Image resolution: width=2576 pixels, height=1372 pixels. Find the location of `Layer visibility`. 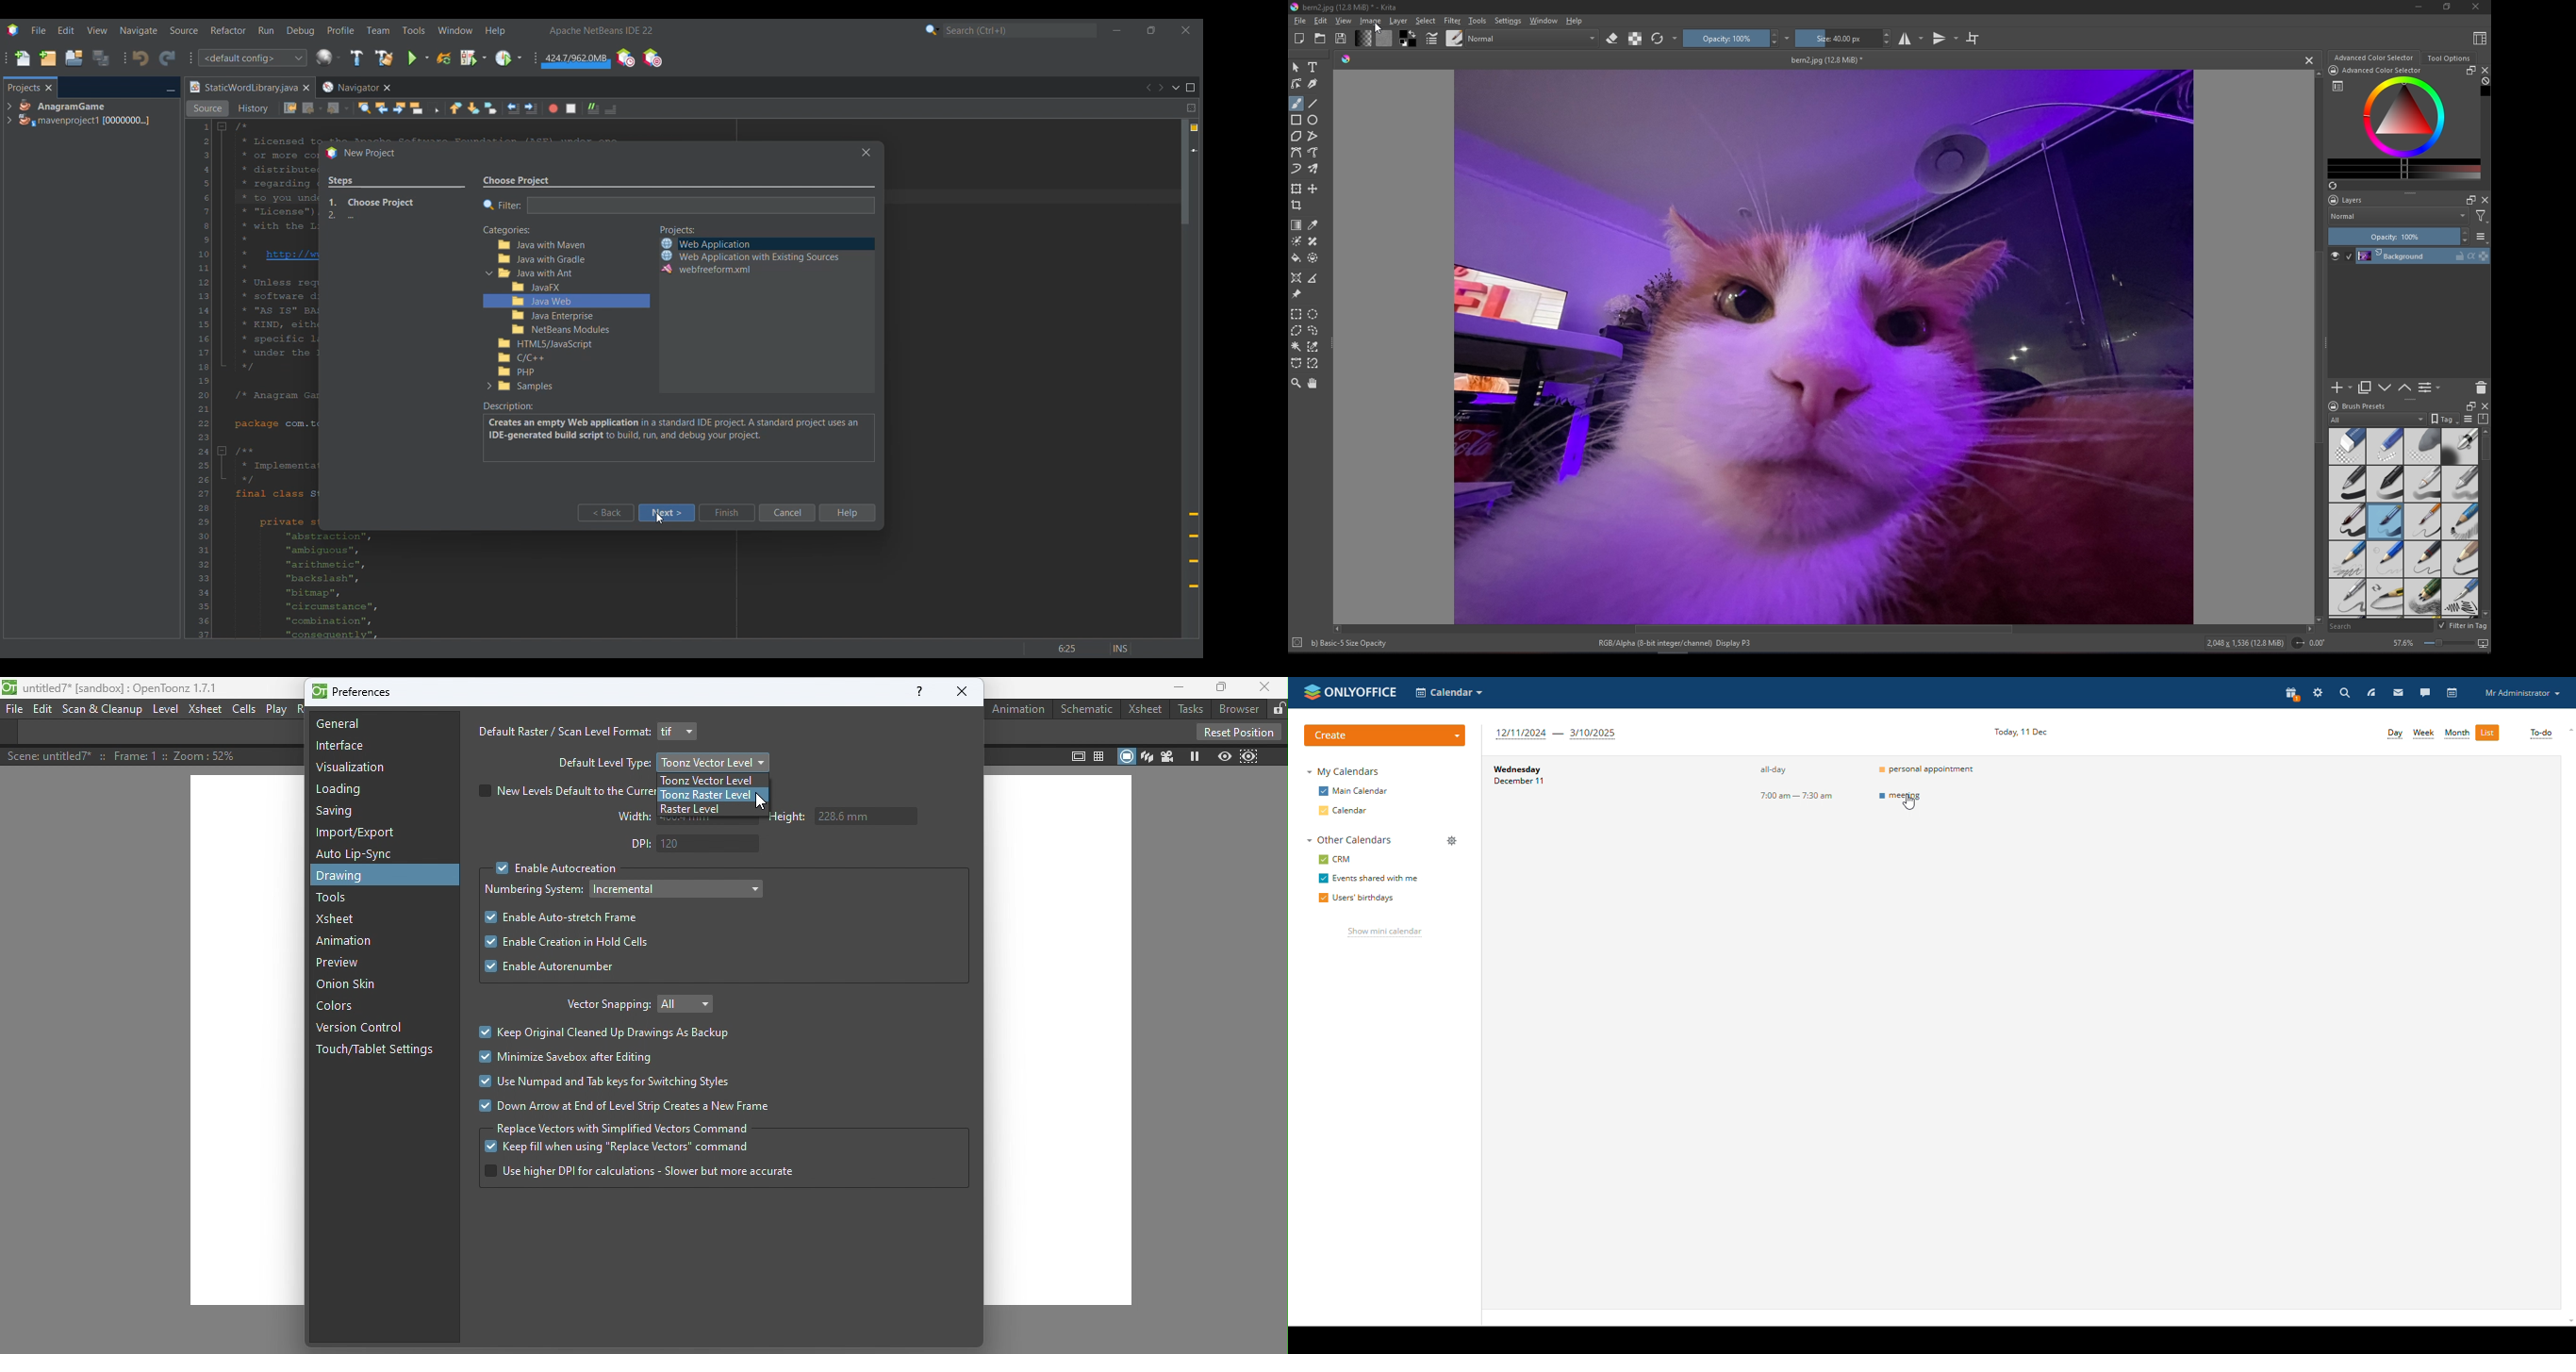

Layer visibility is located at coordinates (2342, 256).